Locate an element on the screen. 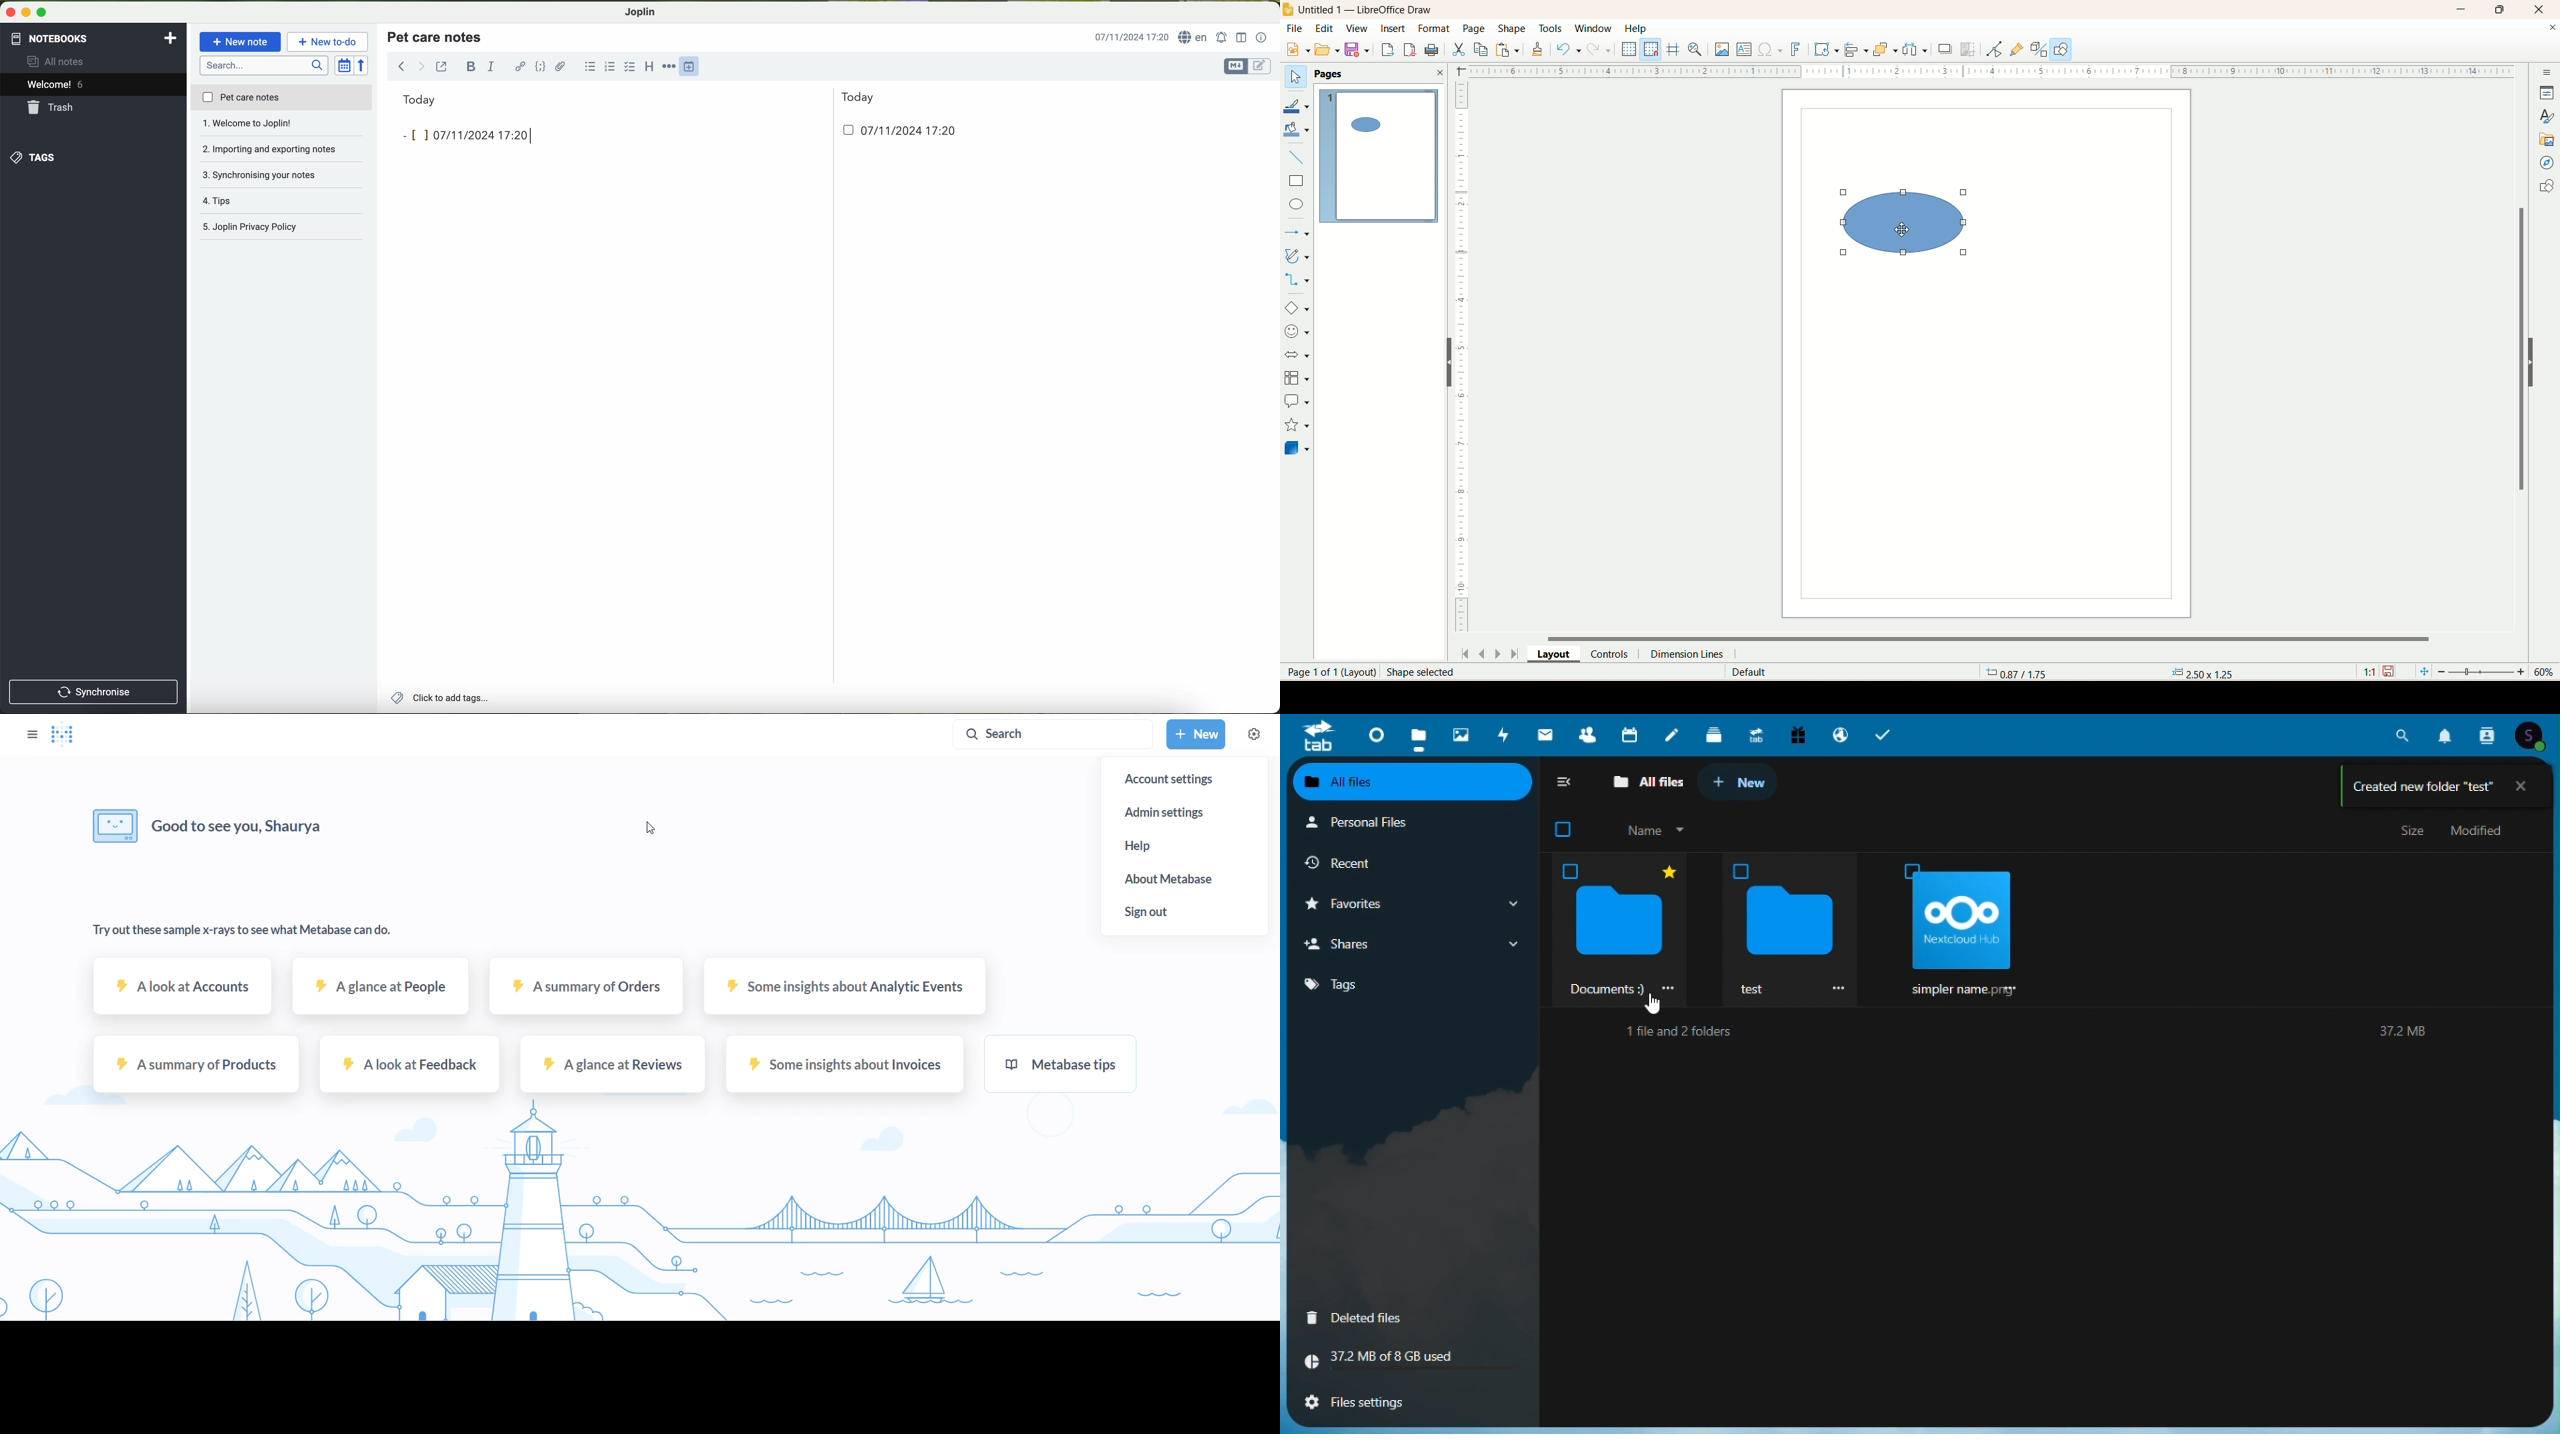 Image resolution: width=2576 pixels, height=1456 pixels. cursor on checkbox option is located at coordinates (631, 67).